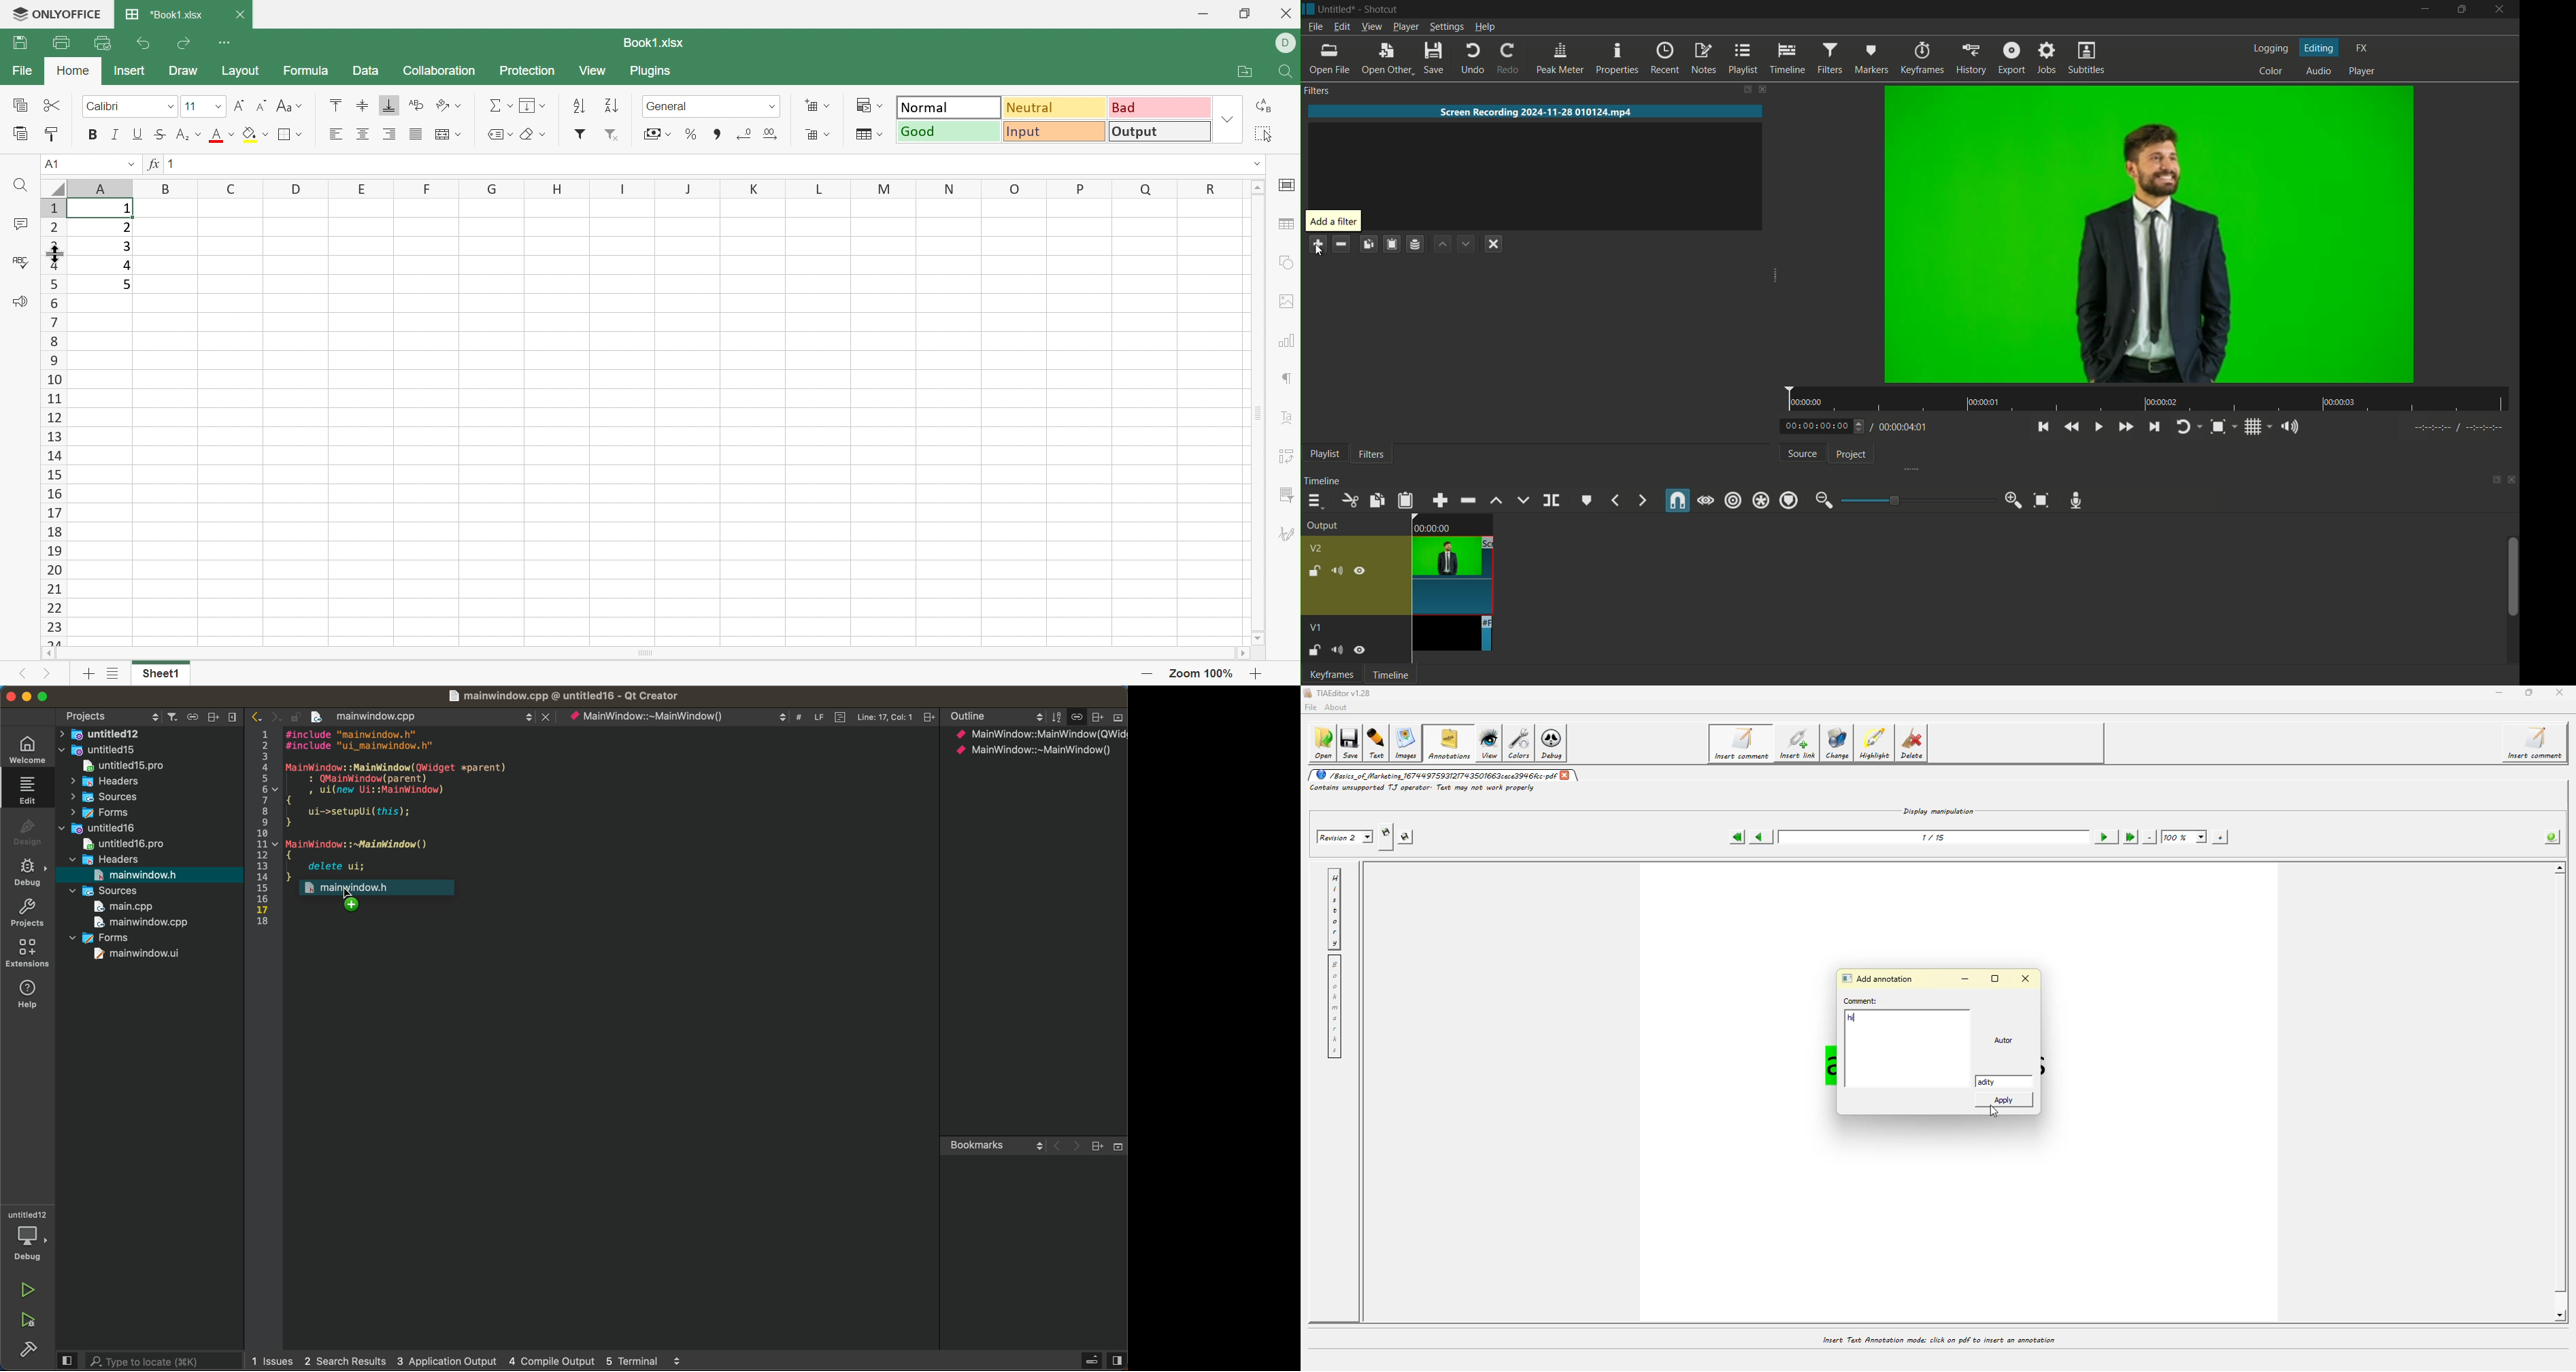  I want to click on Drop Down, so click(667, 135).